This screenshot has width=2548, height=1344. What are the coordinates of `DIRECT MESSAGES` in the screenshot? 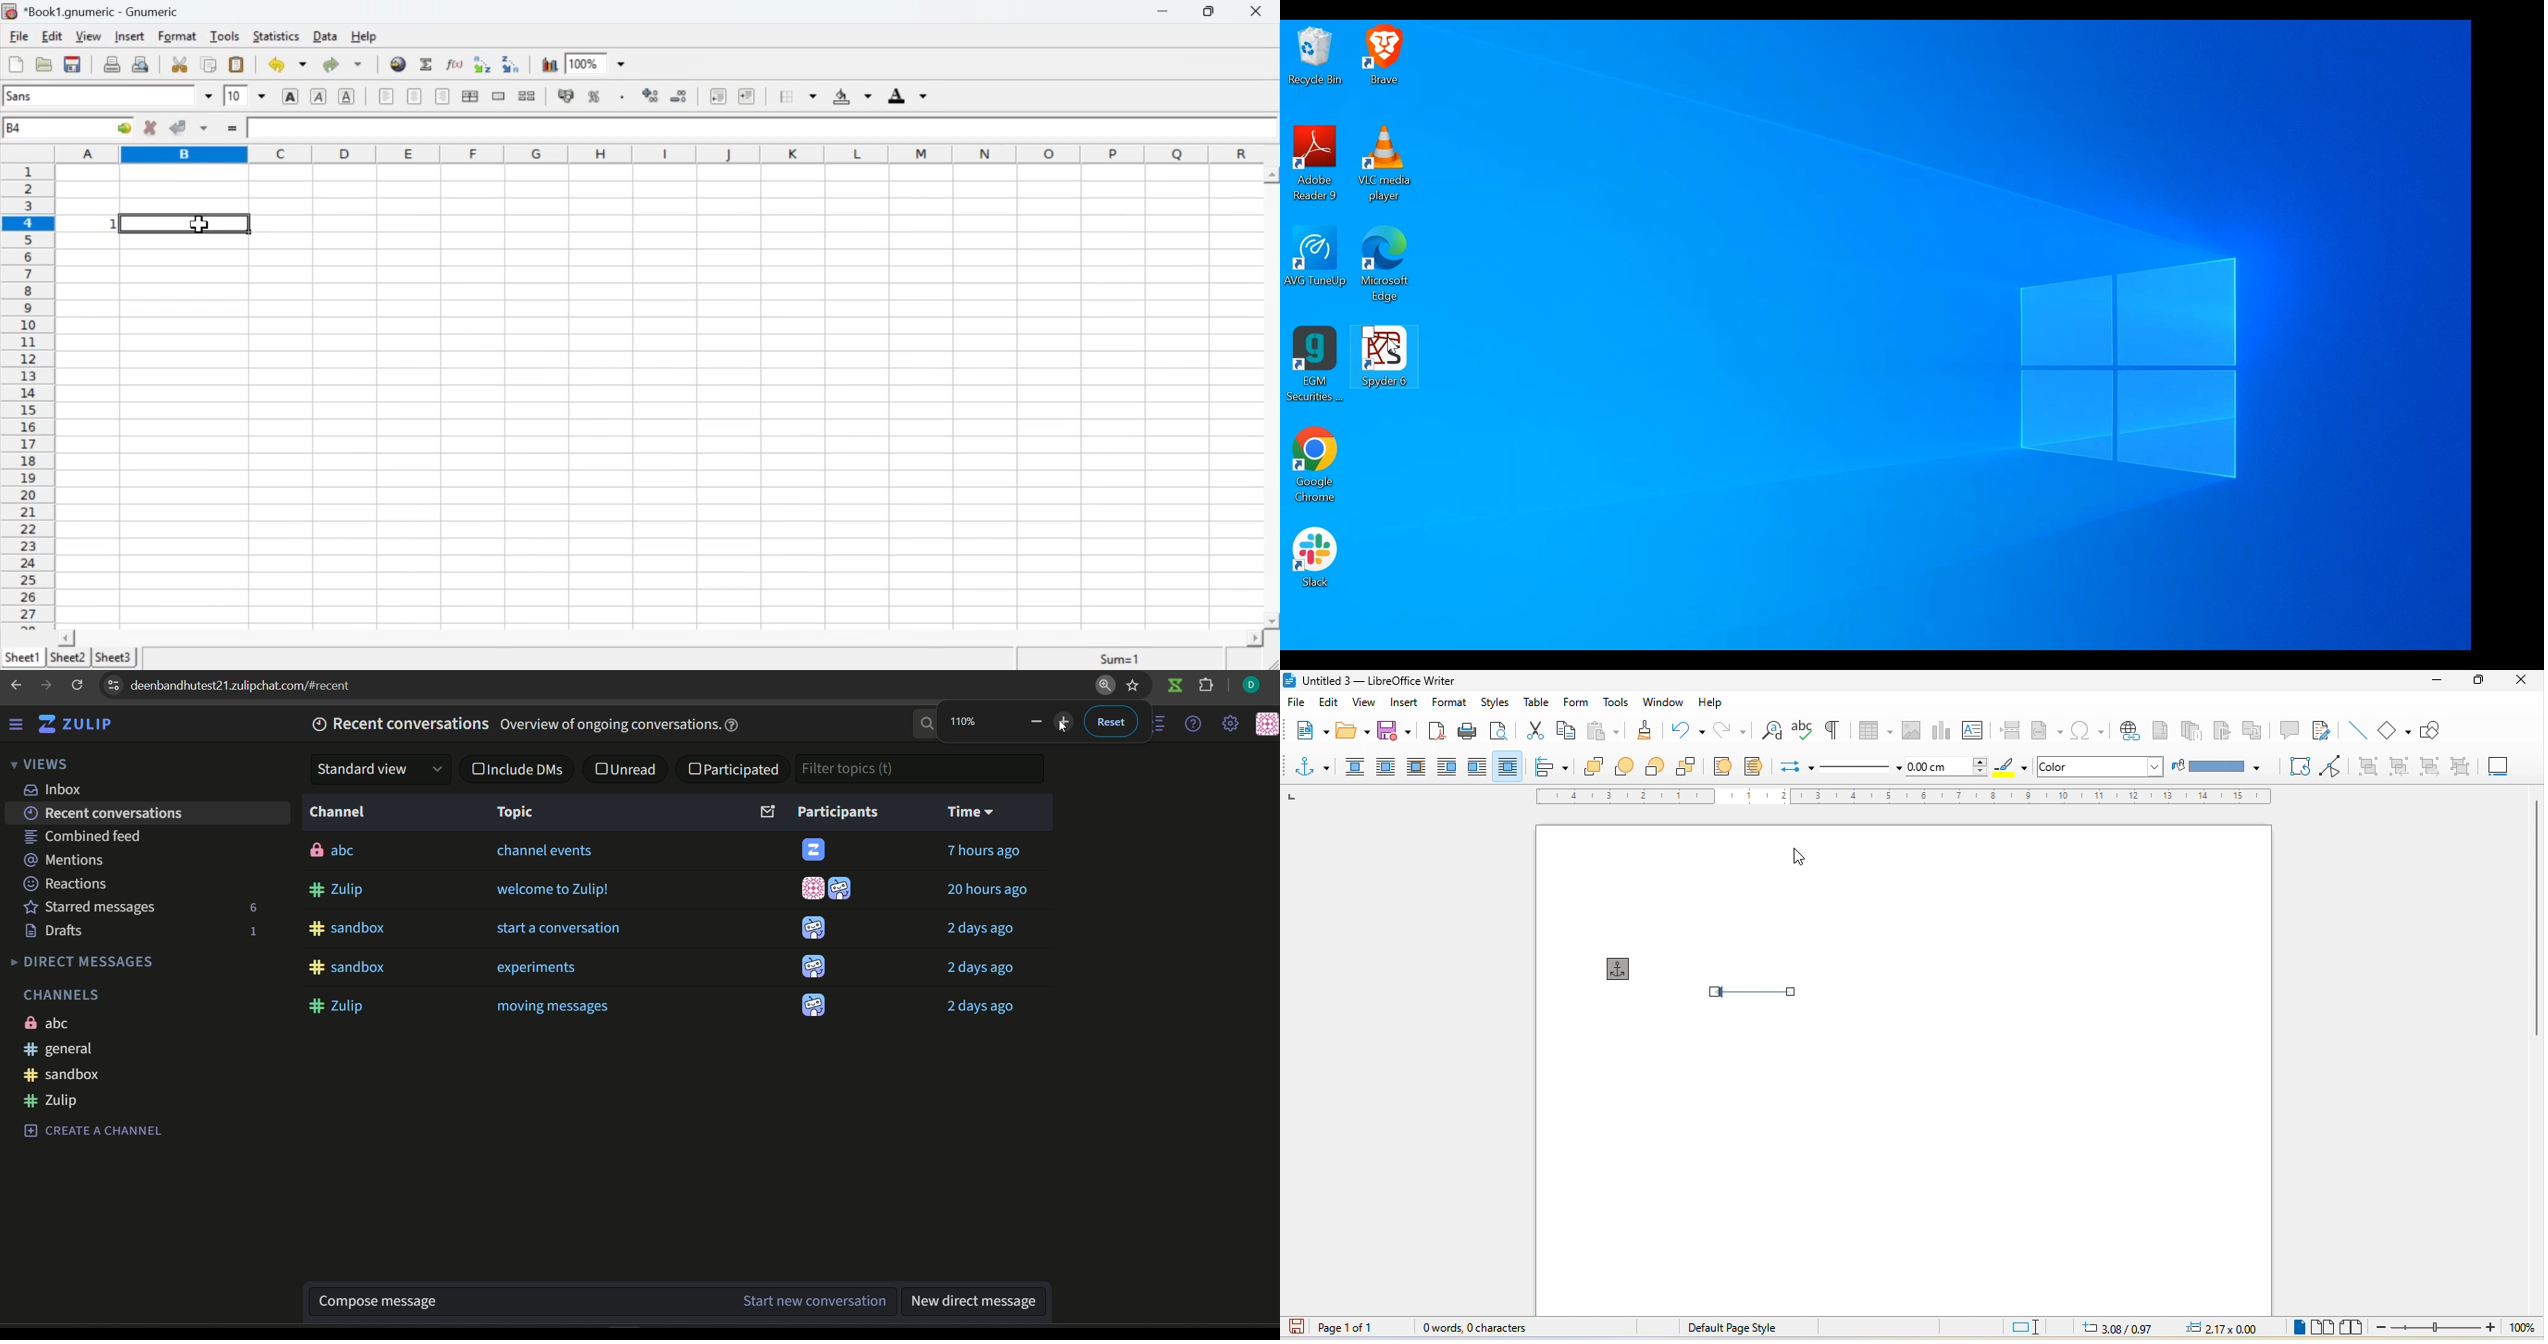 It's located at (81, 963).